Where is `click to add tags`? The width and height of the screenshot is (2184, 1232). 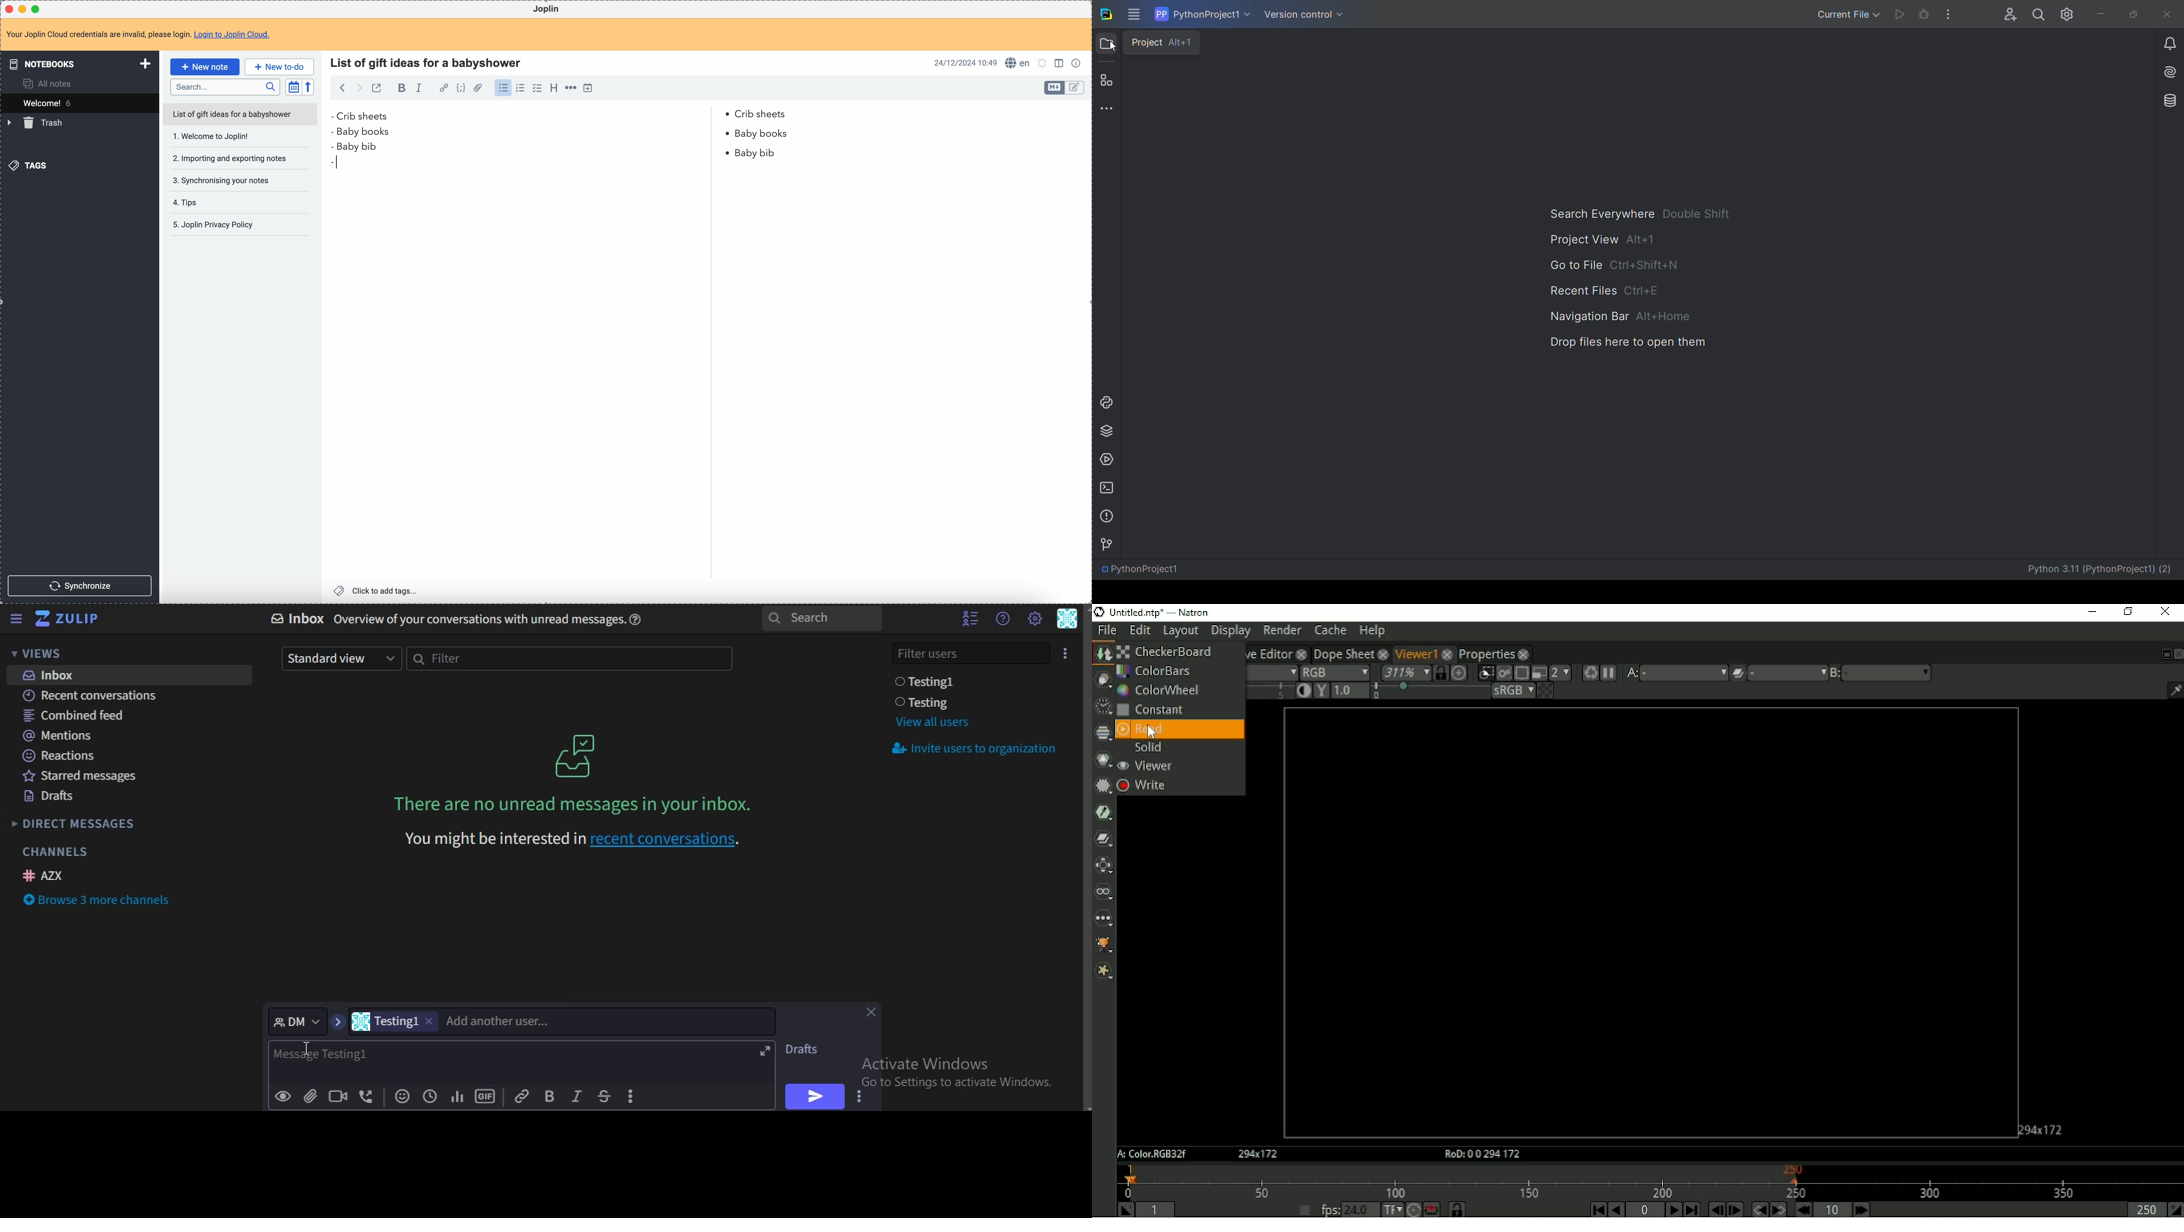 click to add tags is located at coordinates (375, 591).